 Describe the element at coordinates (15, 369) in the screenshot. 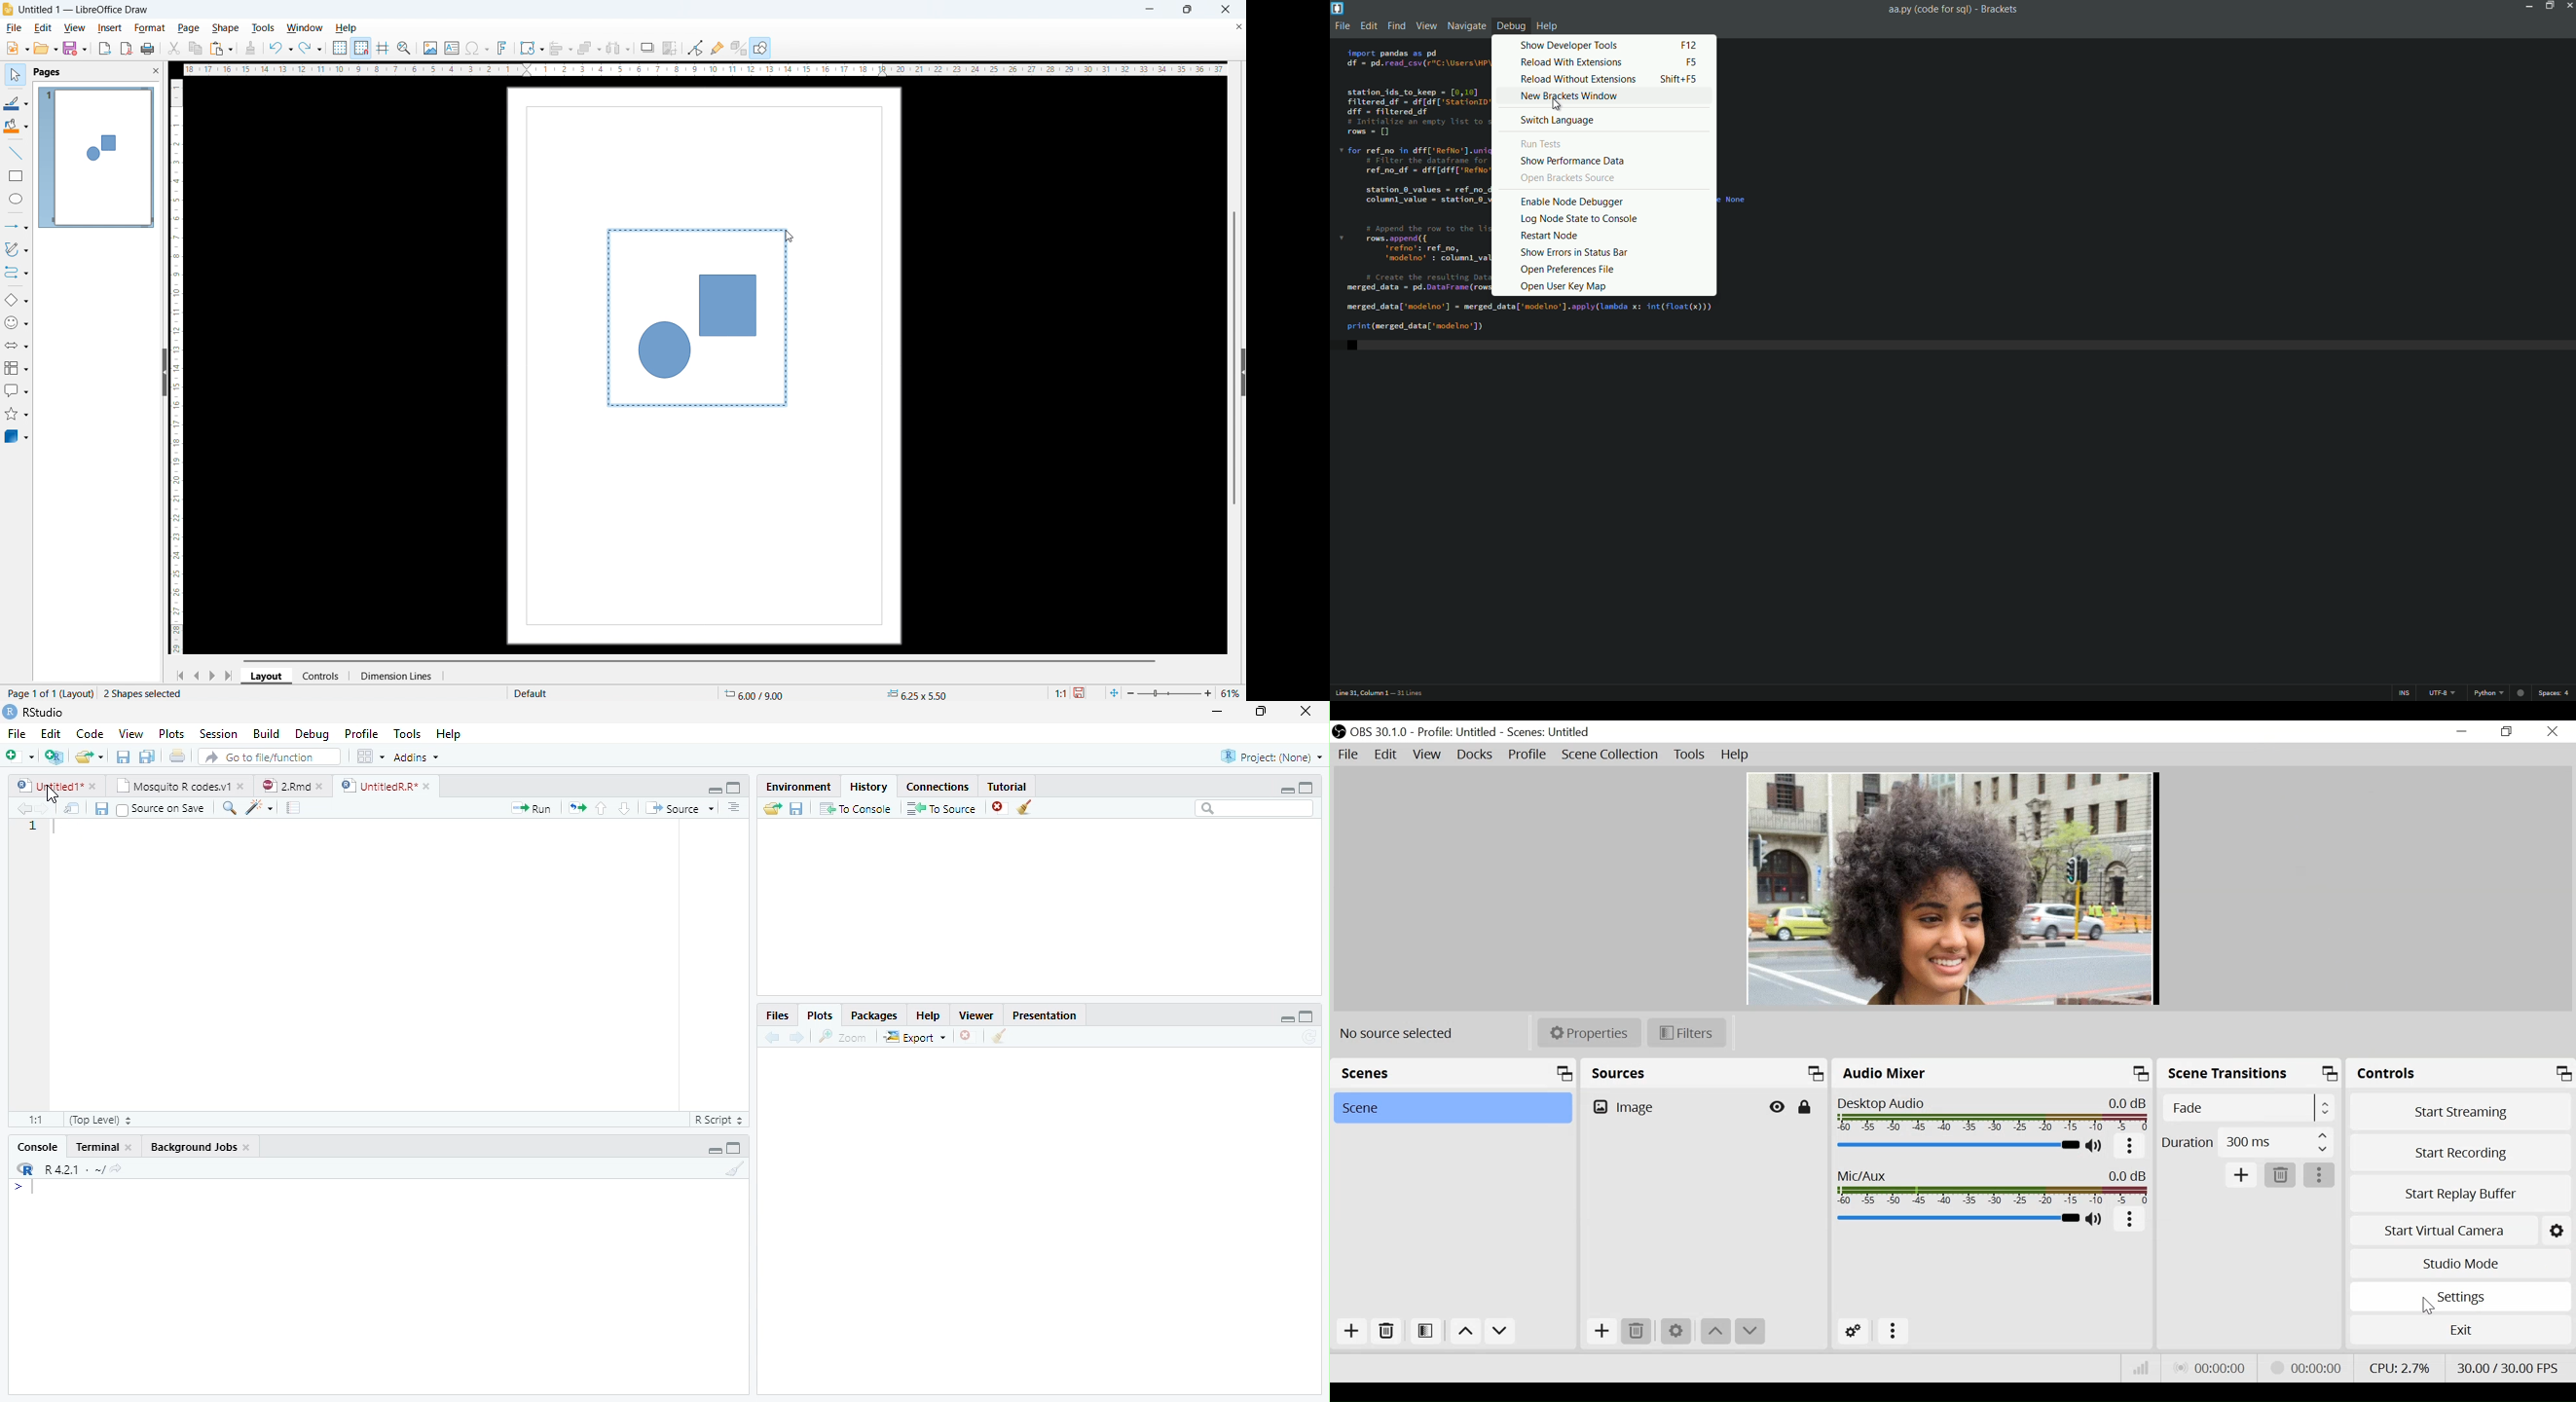

I see `flowchart` at that location.